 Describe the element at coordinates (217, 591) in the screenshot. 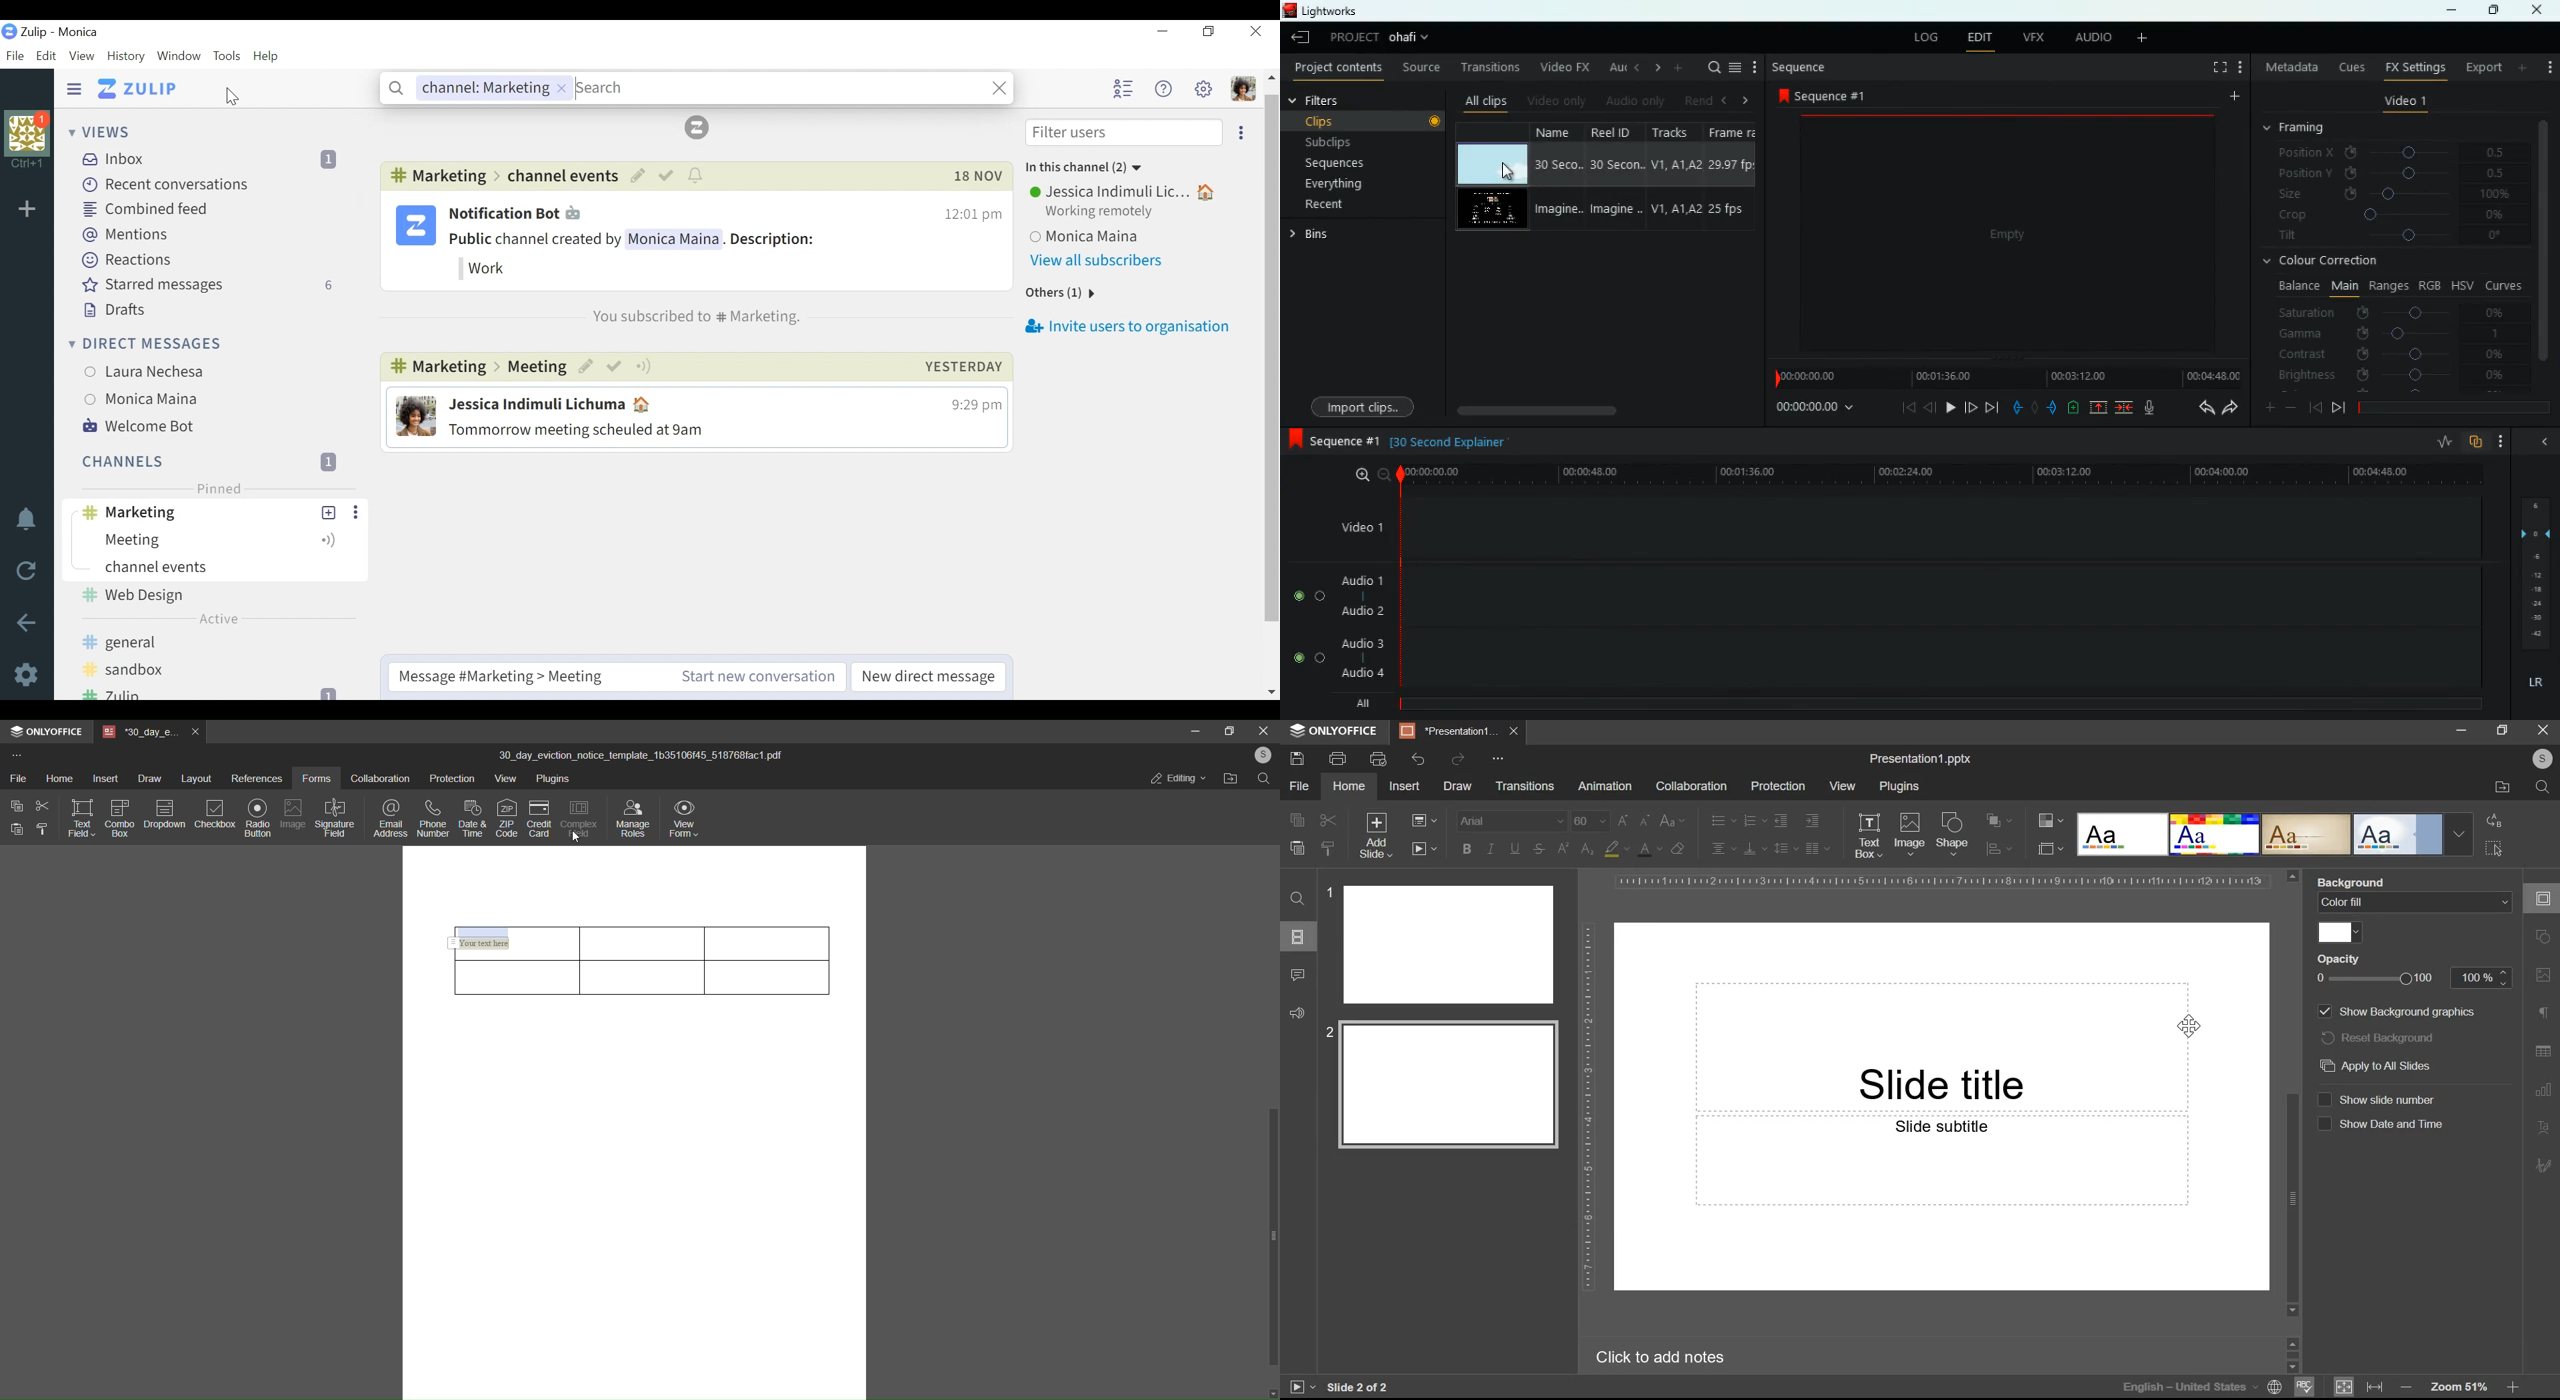

I see `Channel` at that location.